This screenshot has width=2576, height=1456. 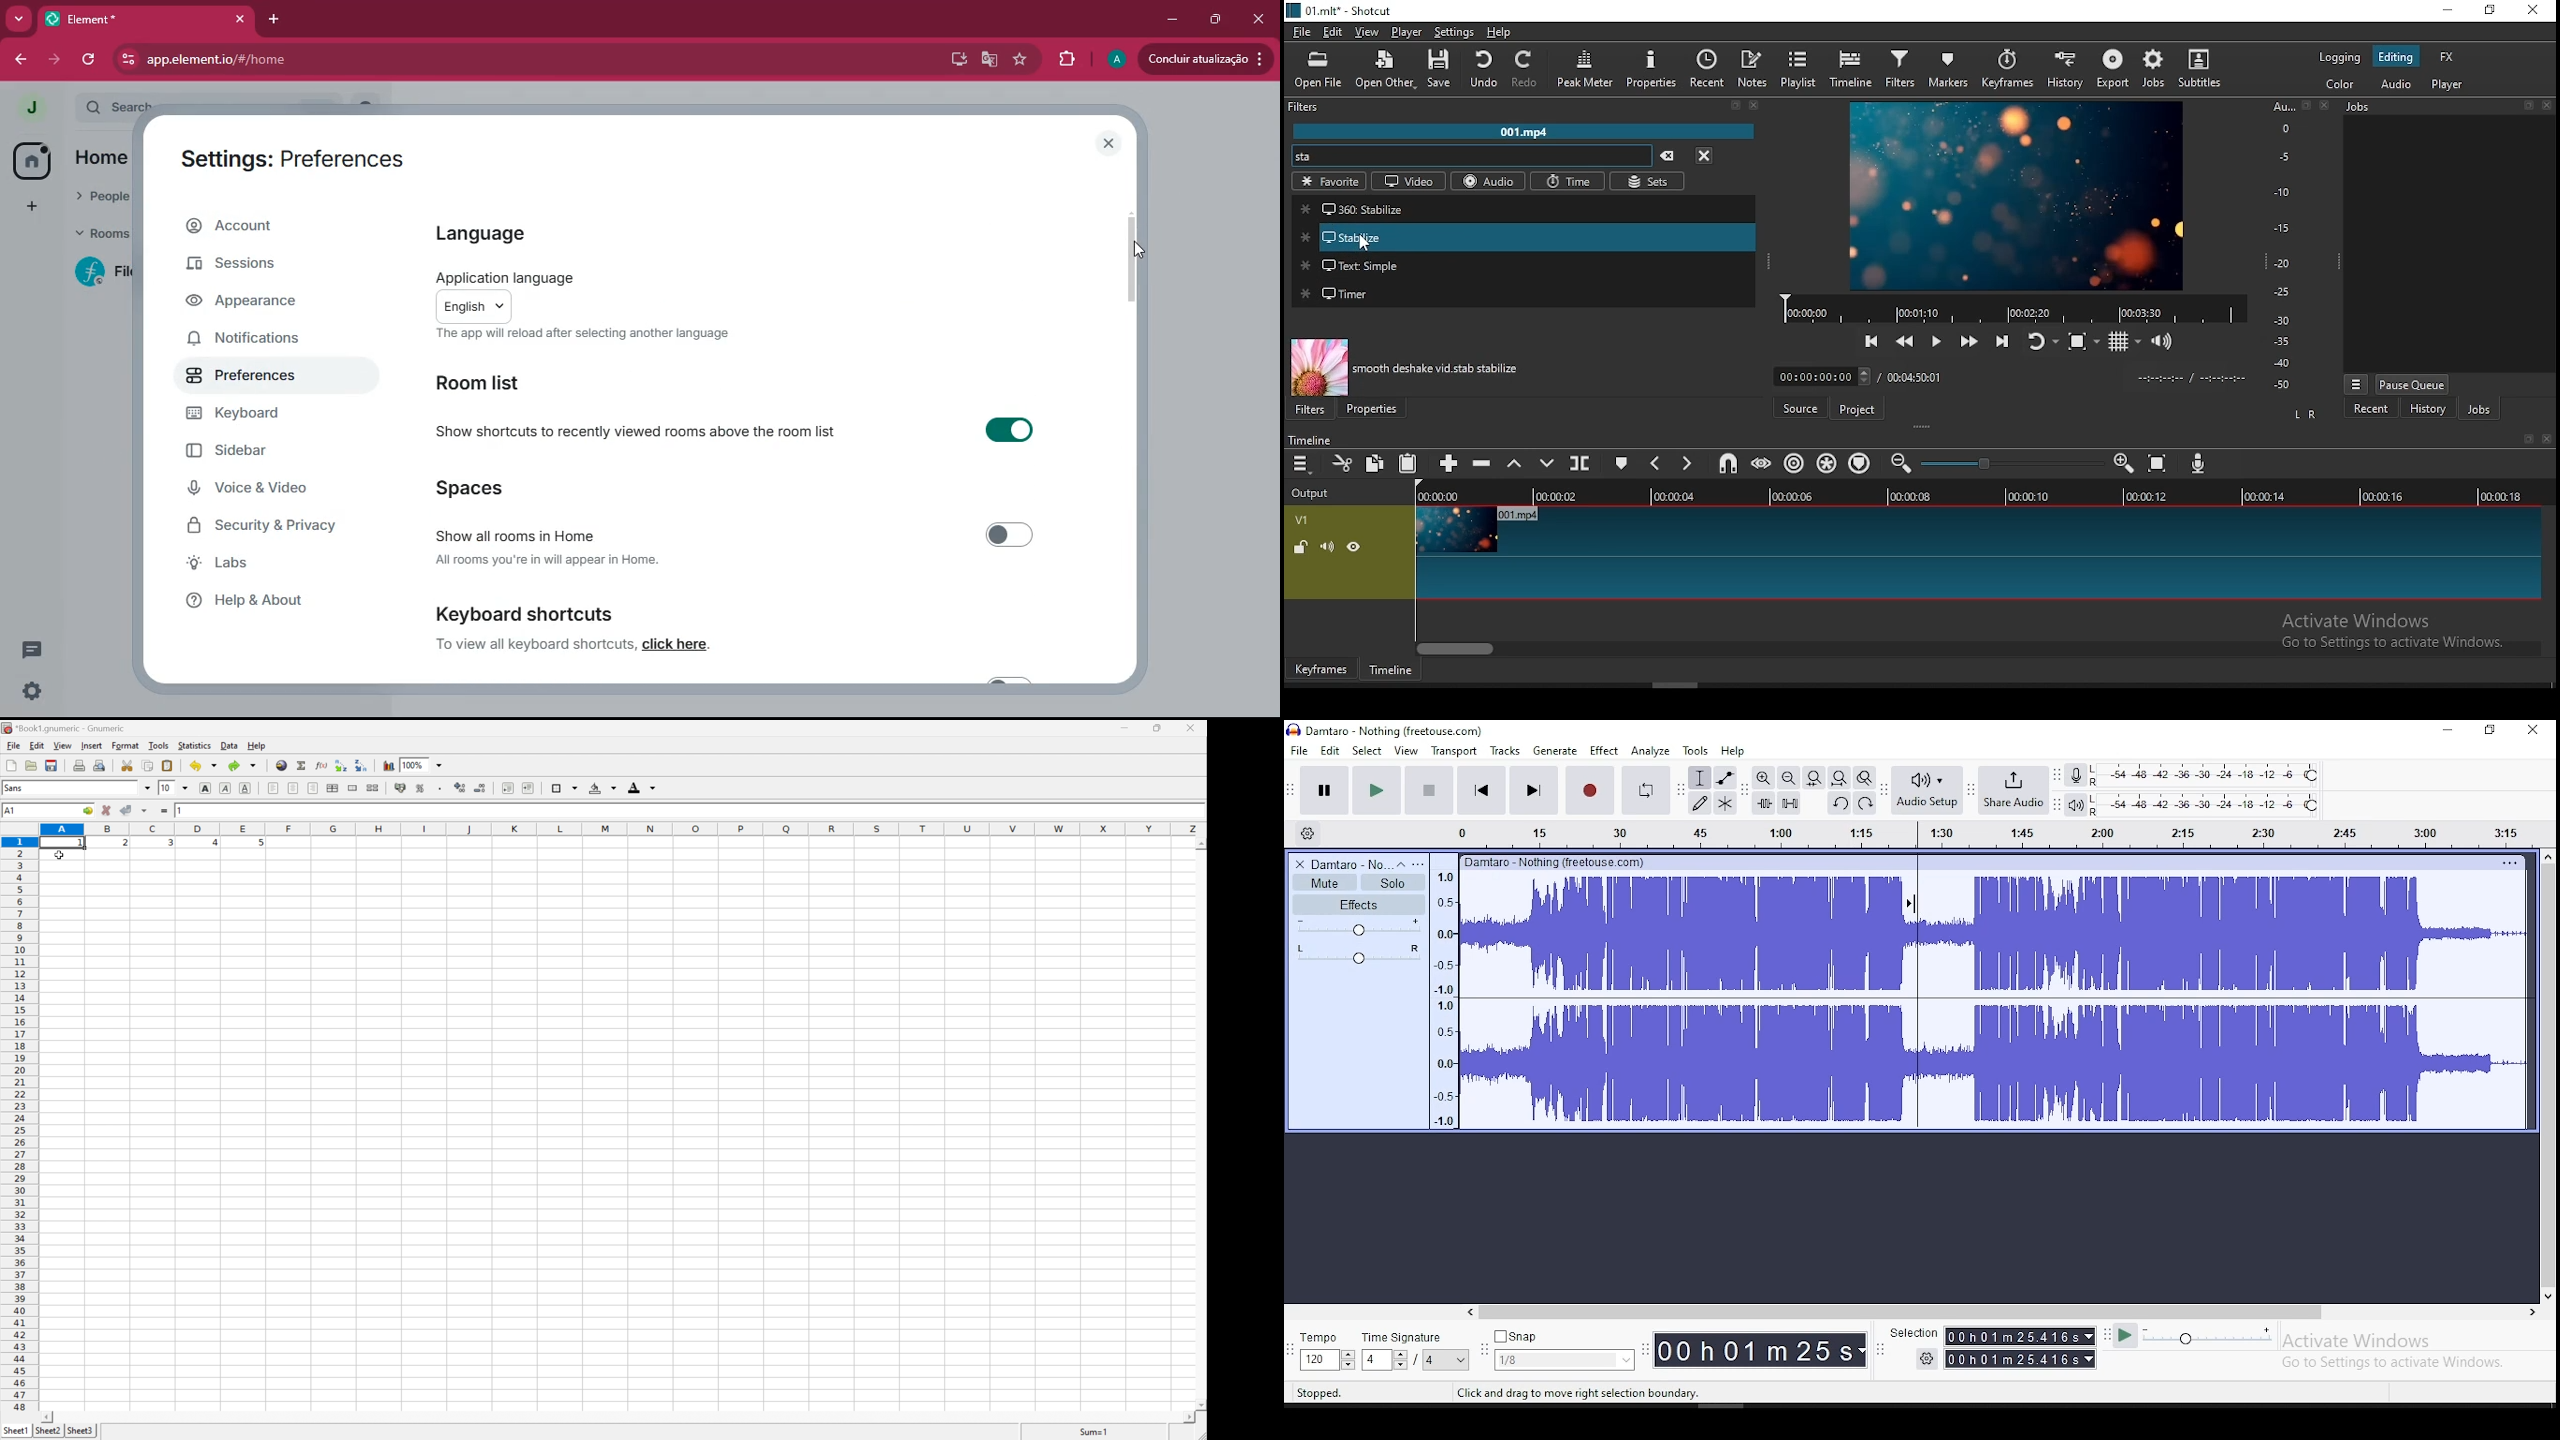 I want to click on cancel change, so click(x=107, y=811).